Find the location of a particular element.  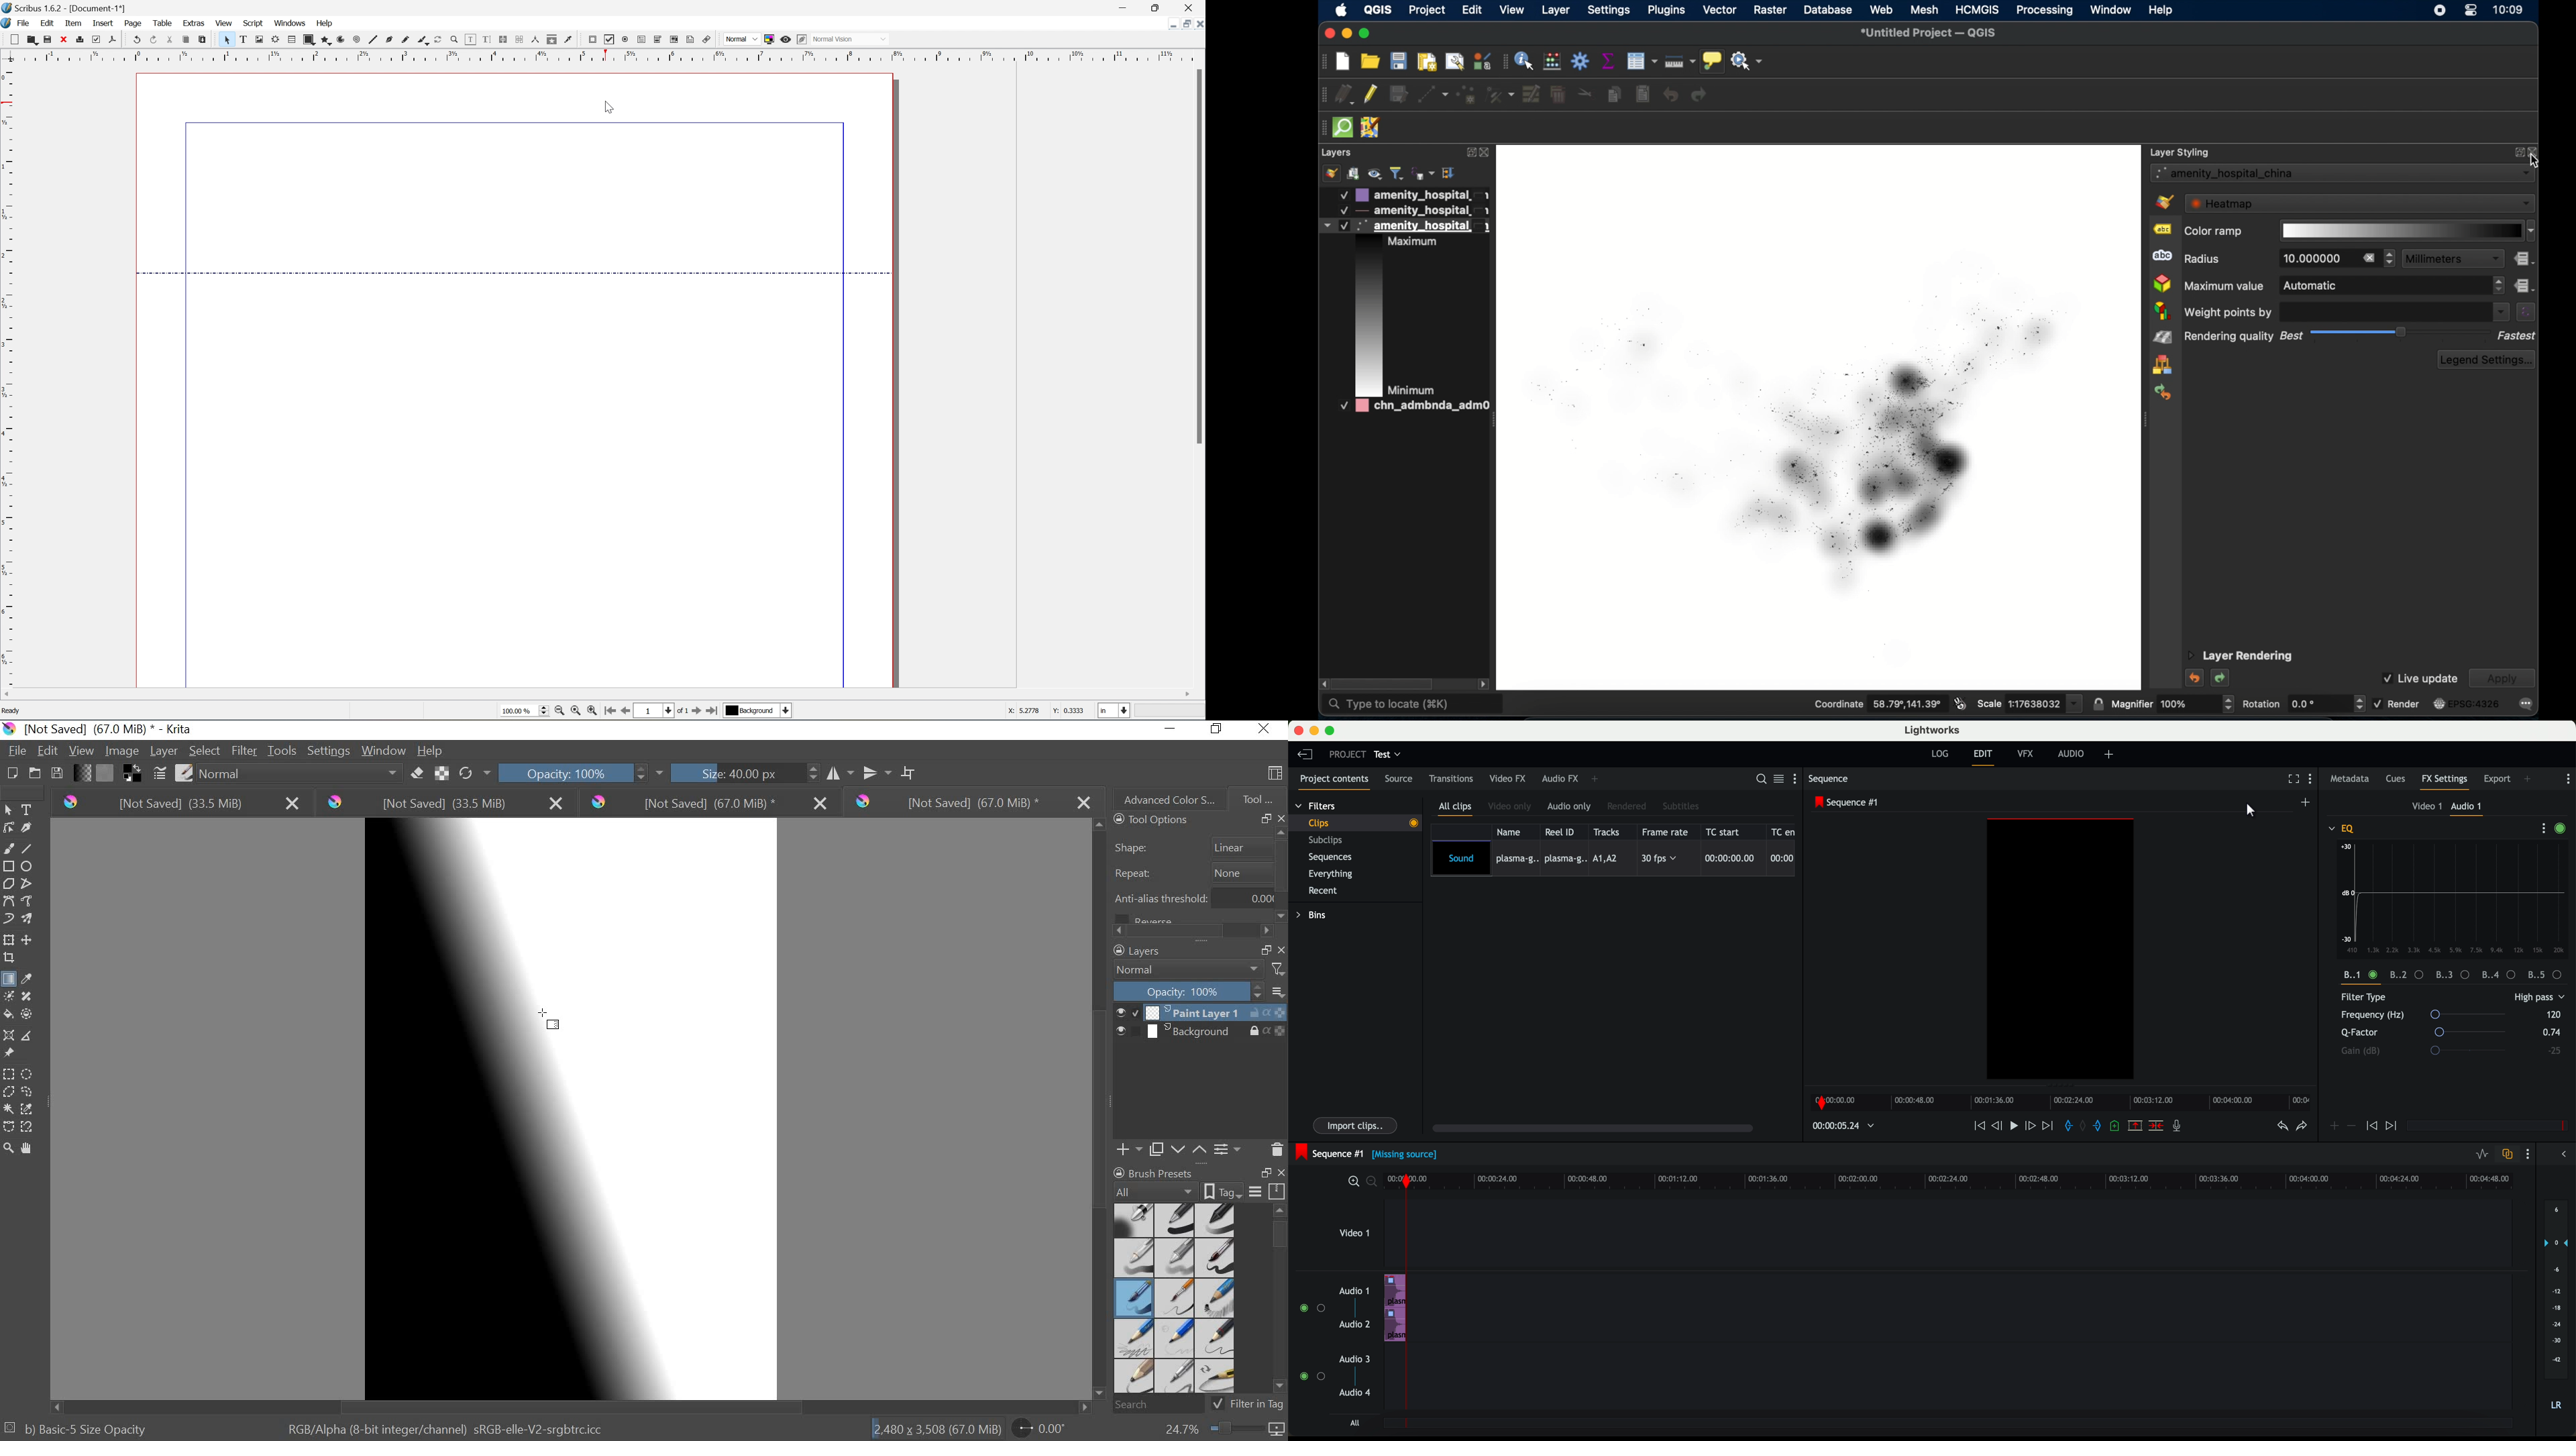

edit text with story editor is located at coordinates (487, 40).